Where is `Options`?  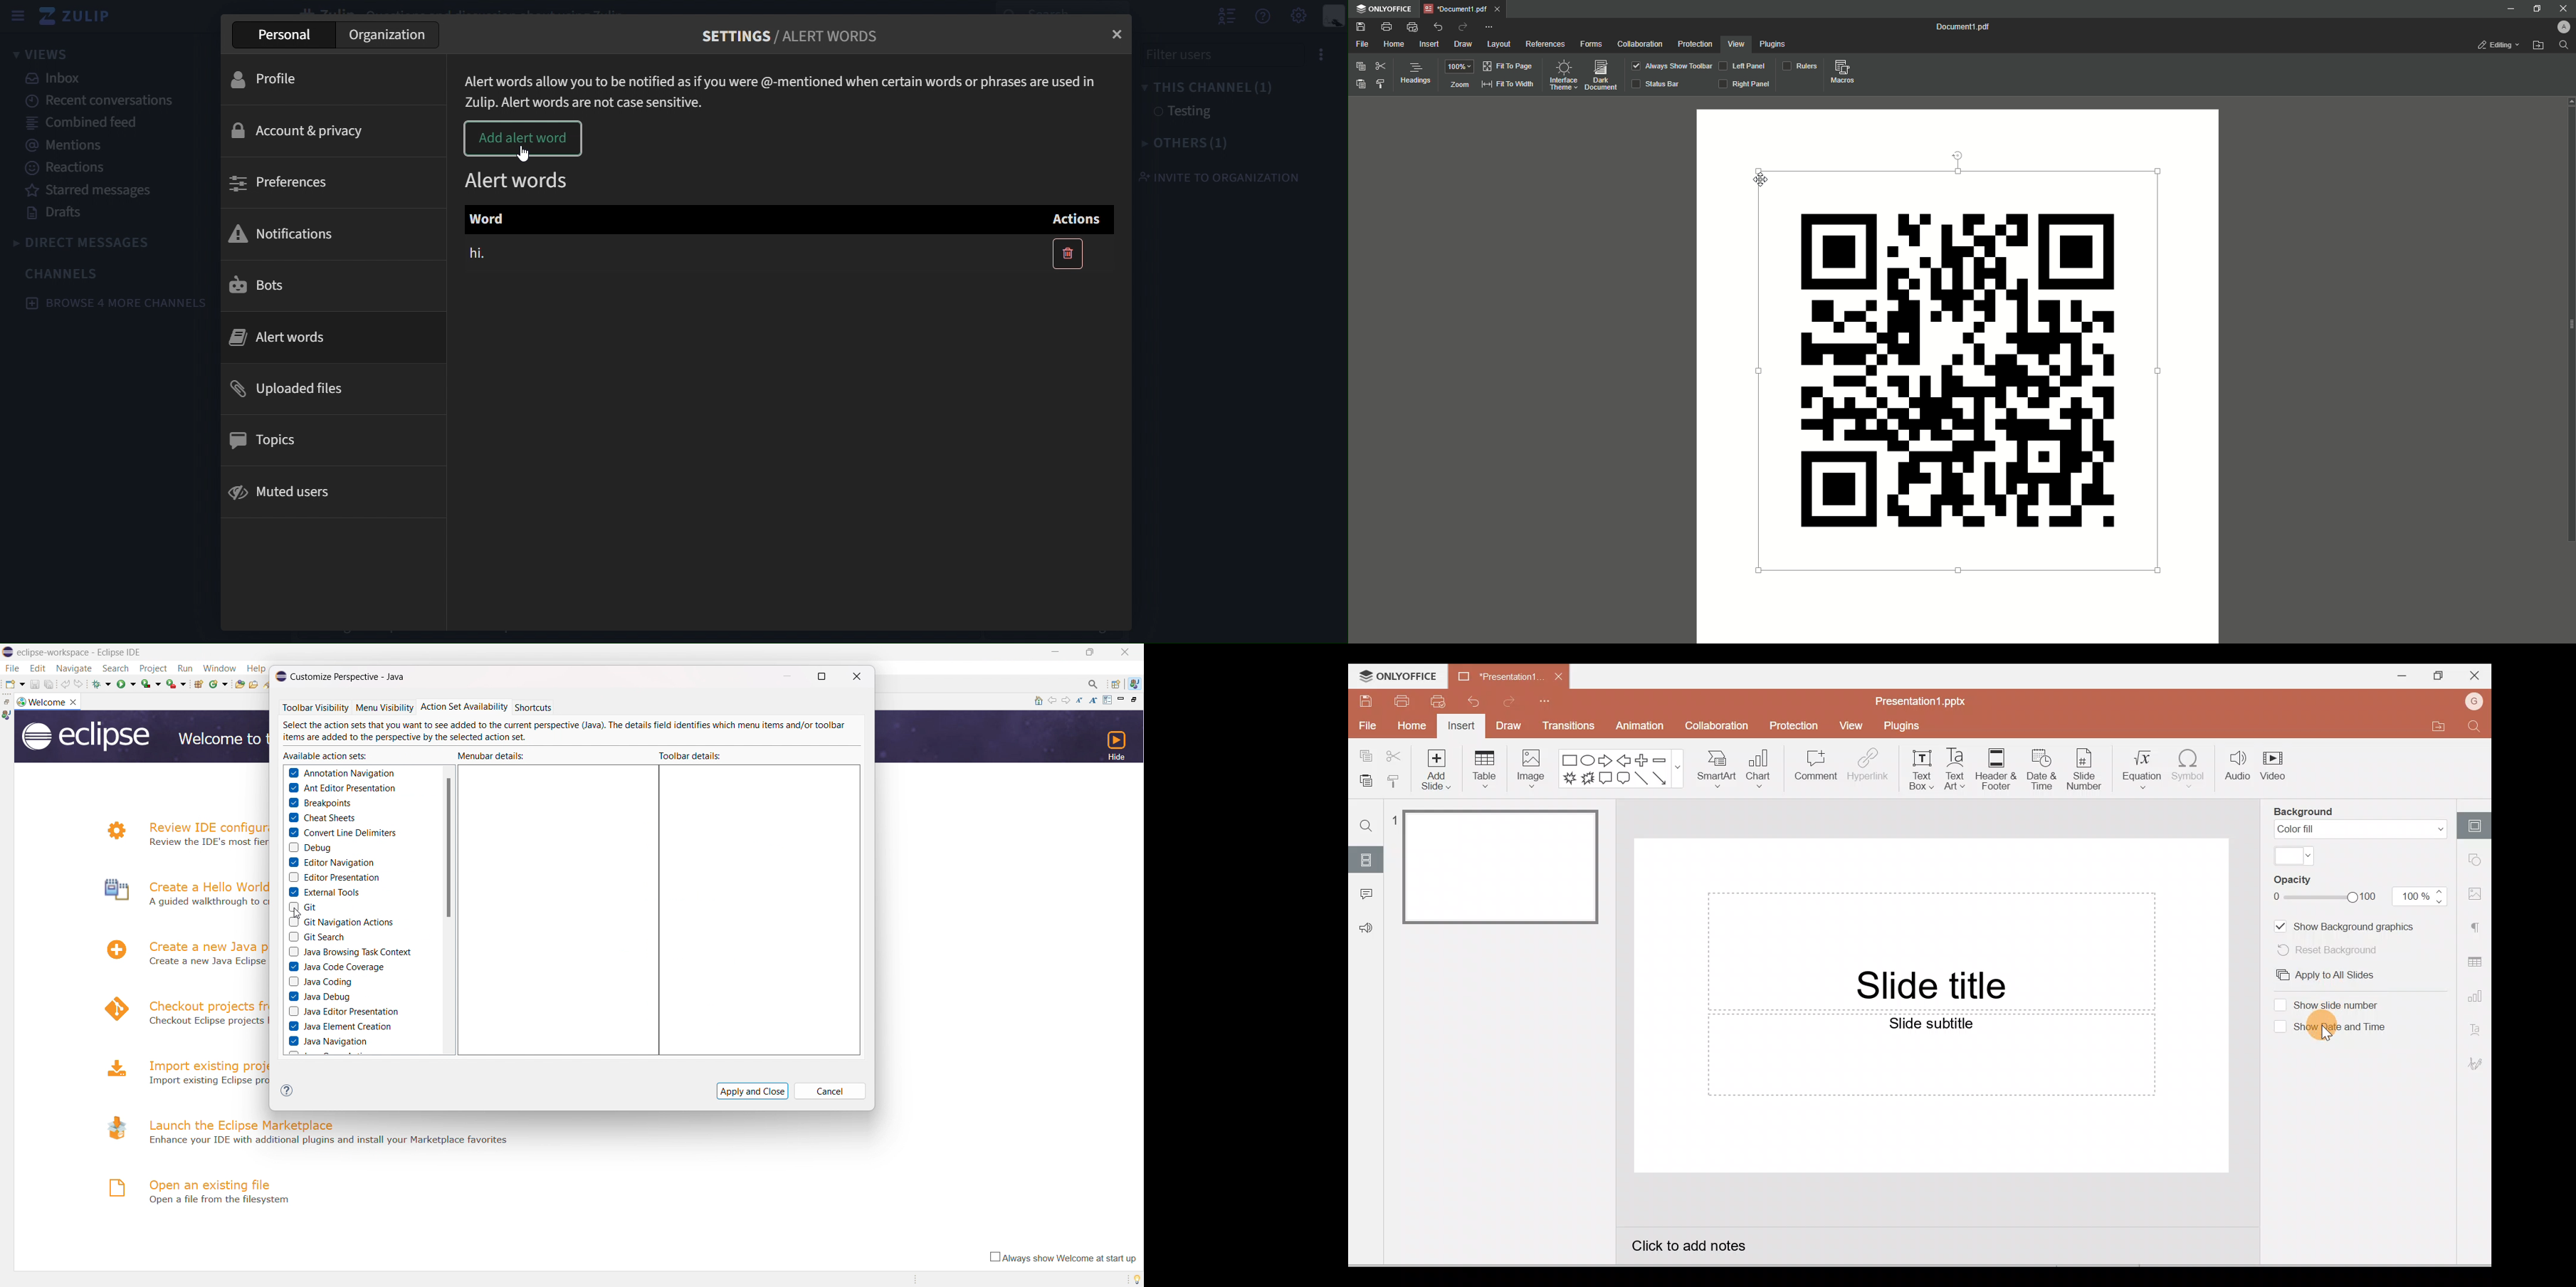
Options is located at coordinates (1490, 28).